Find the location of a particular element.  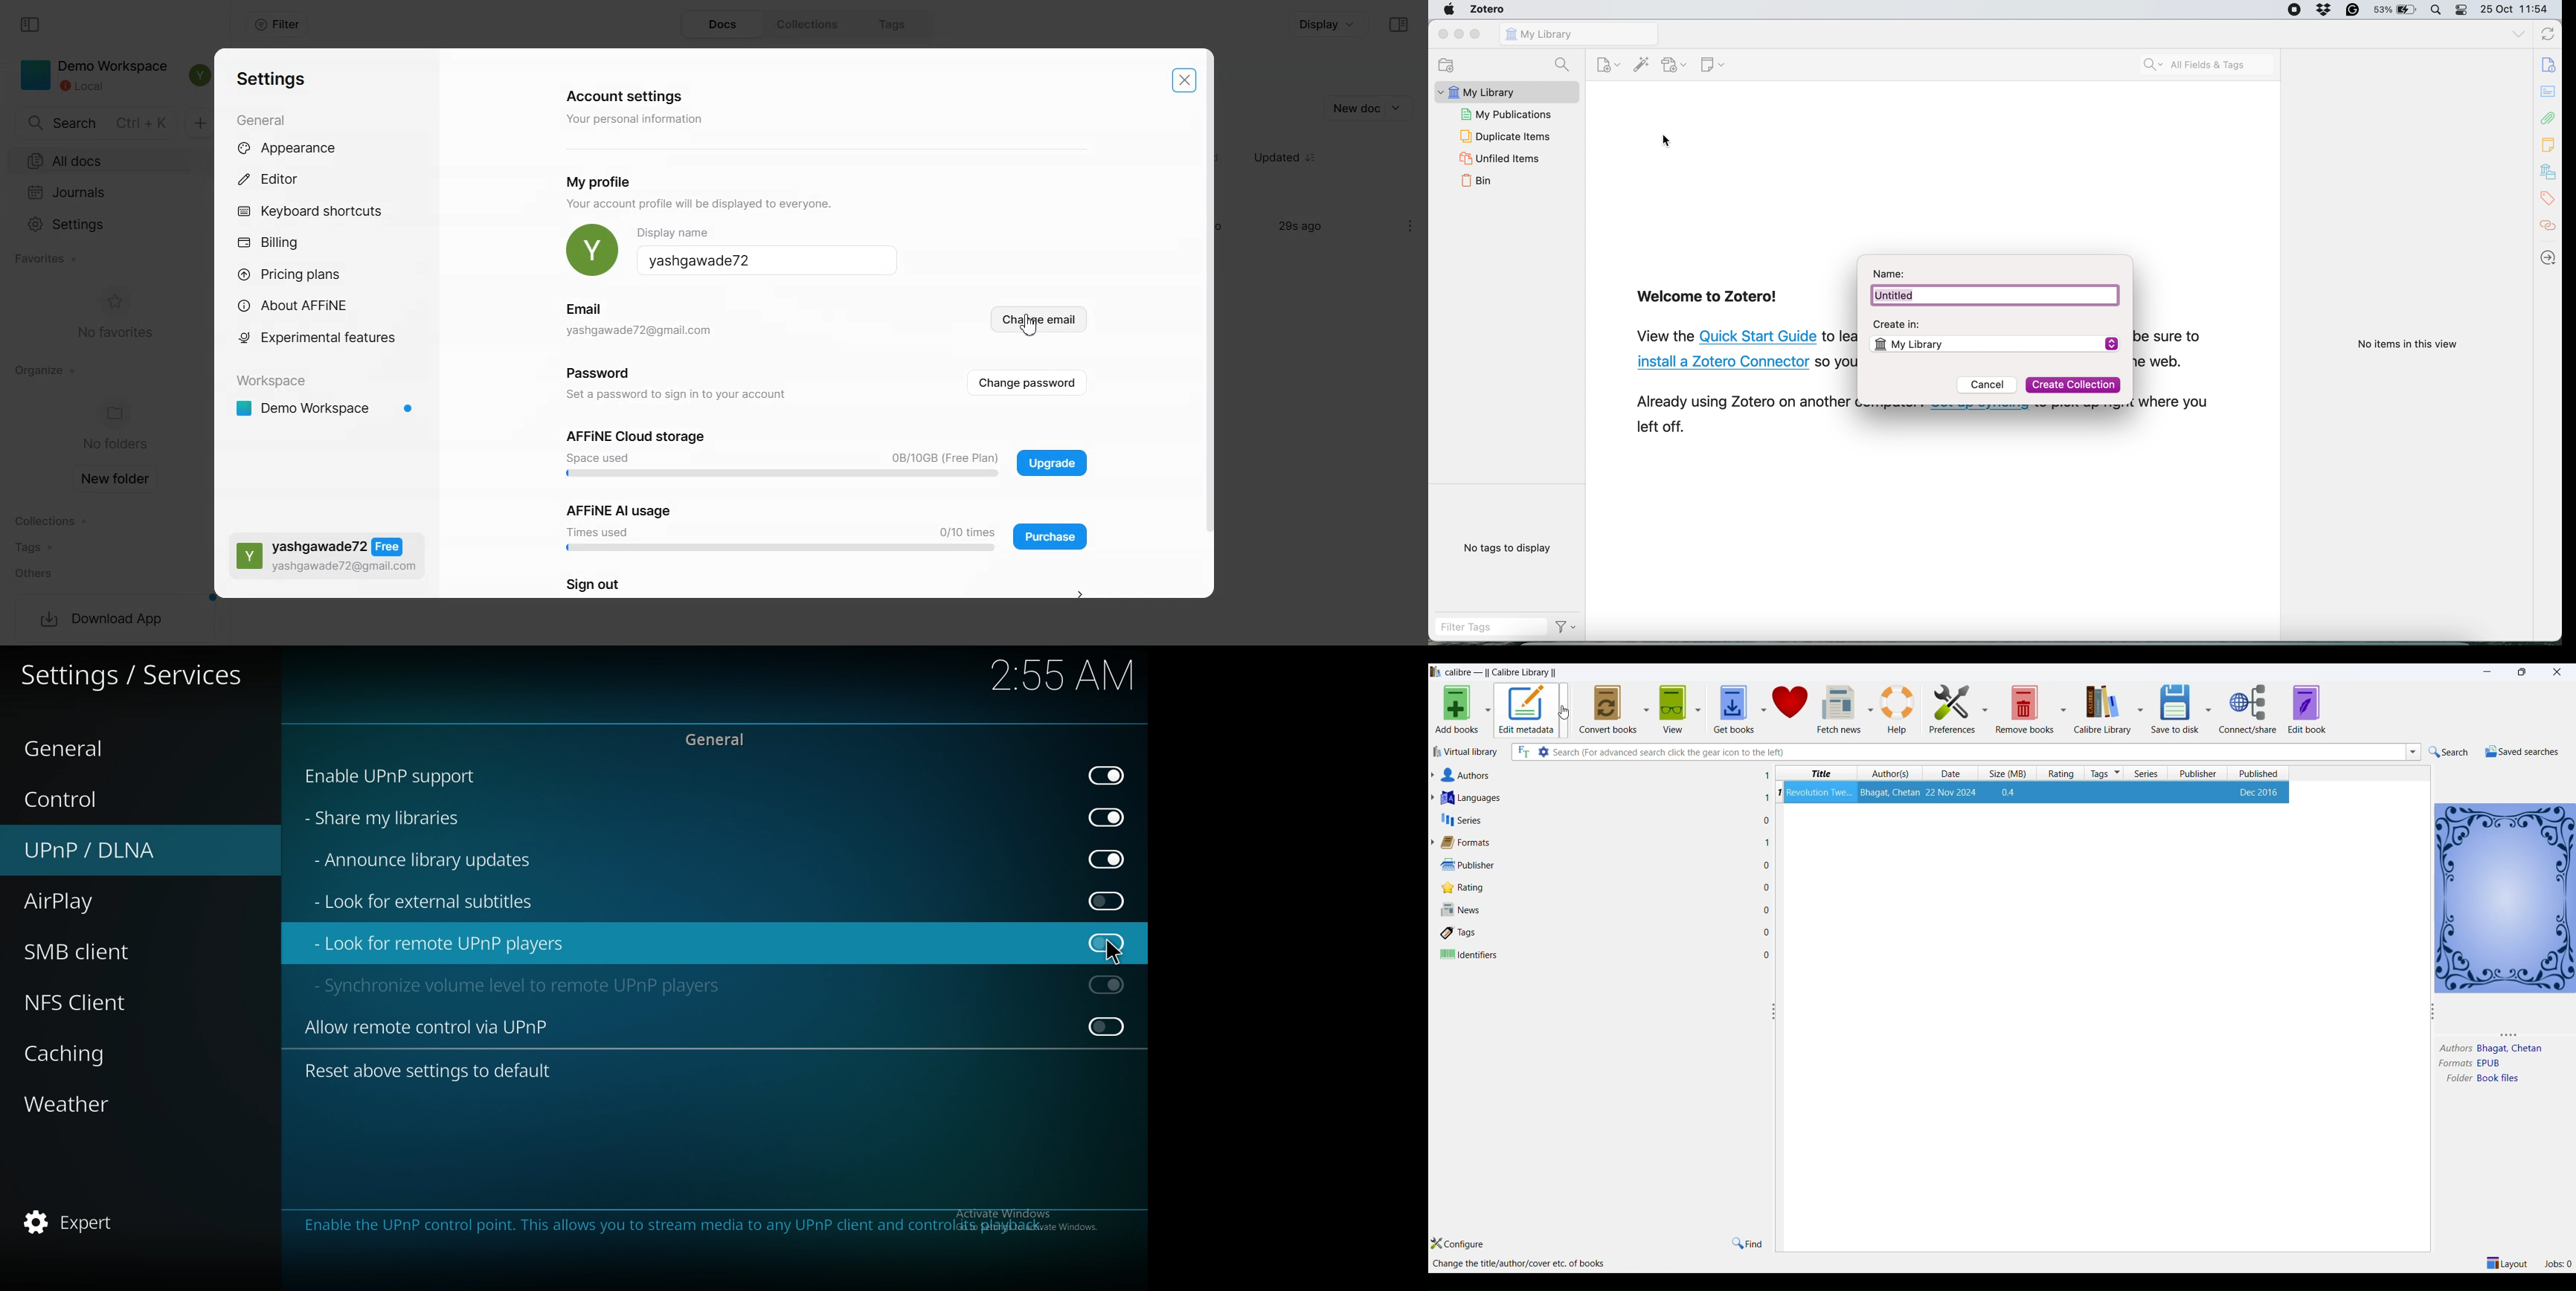

authors is located at coordinates (1469, 775).